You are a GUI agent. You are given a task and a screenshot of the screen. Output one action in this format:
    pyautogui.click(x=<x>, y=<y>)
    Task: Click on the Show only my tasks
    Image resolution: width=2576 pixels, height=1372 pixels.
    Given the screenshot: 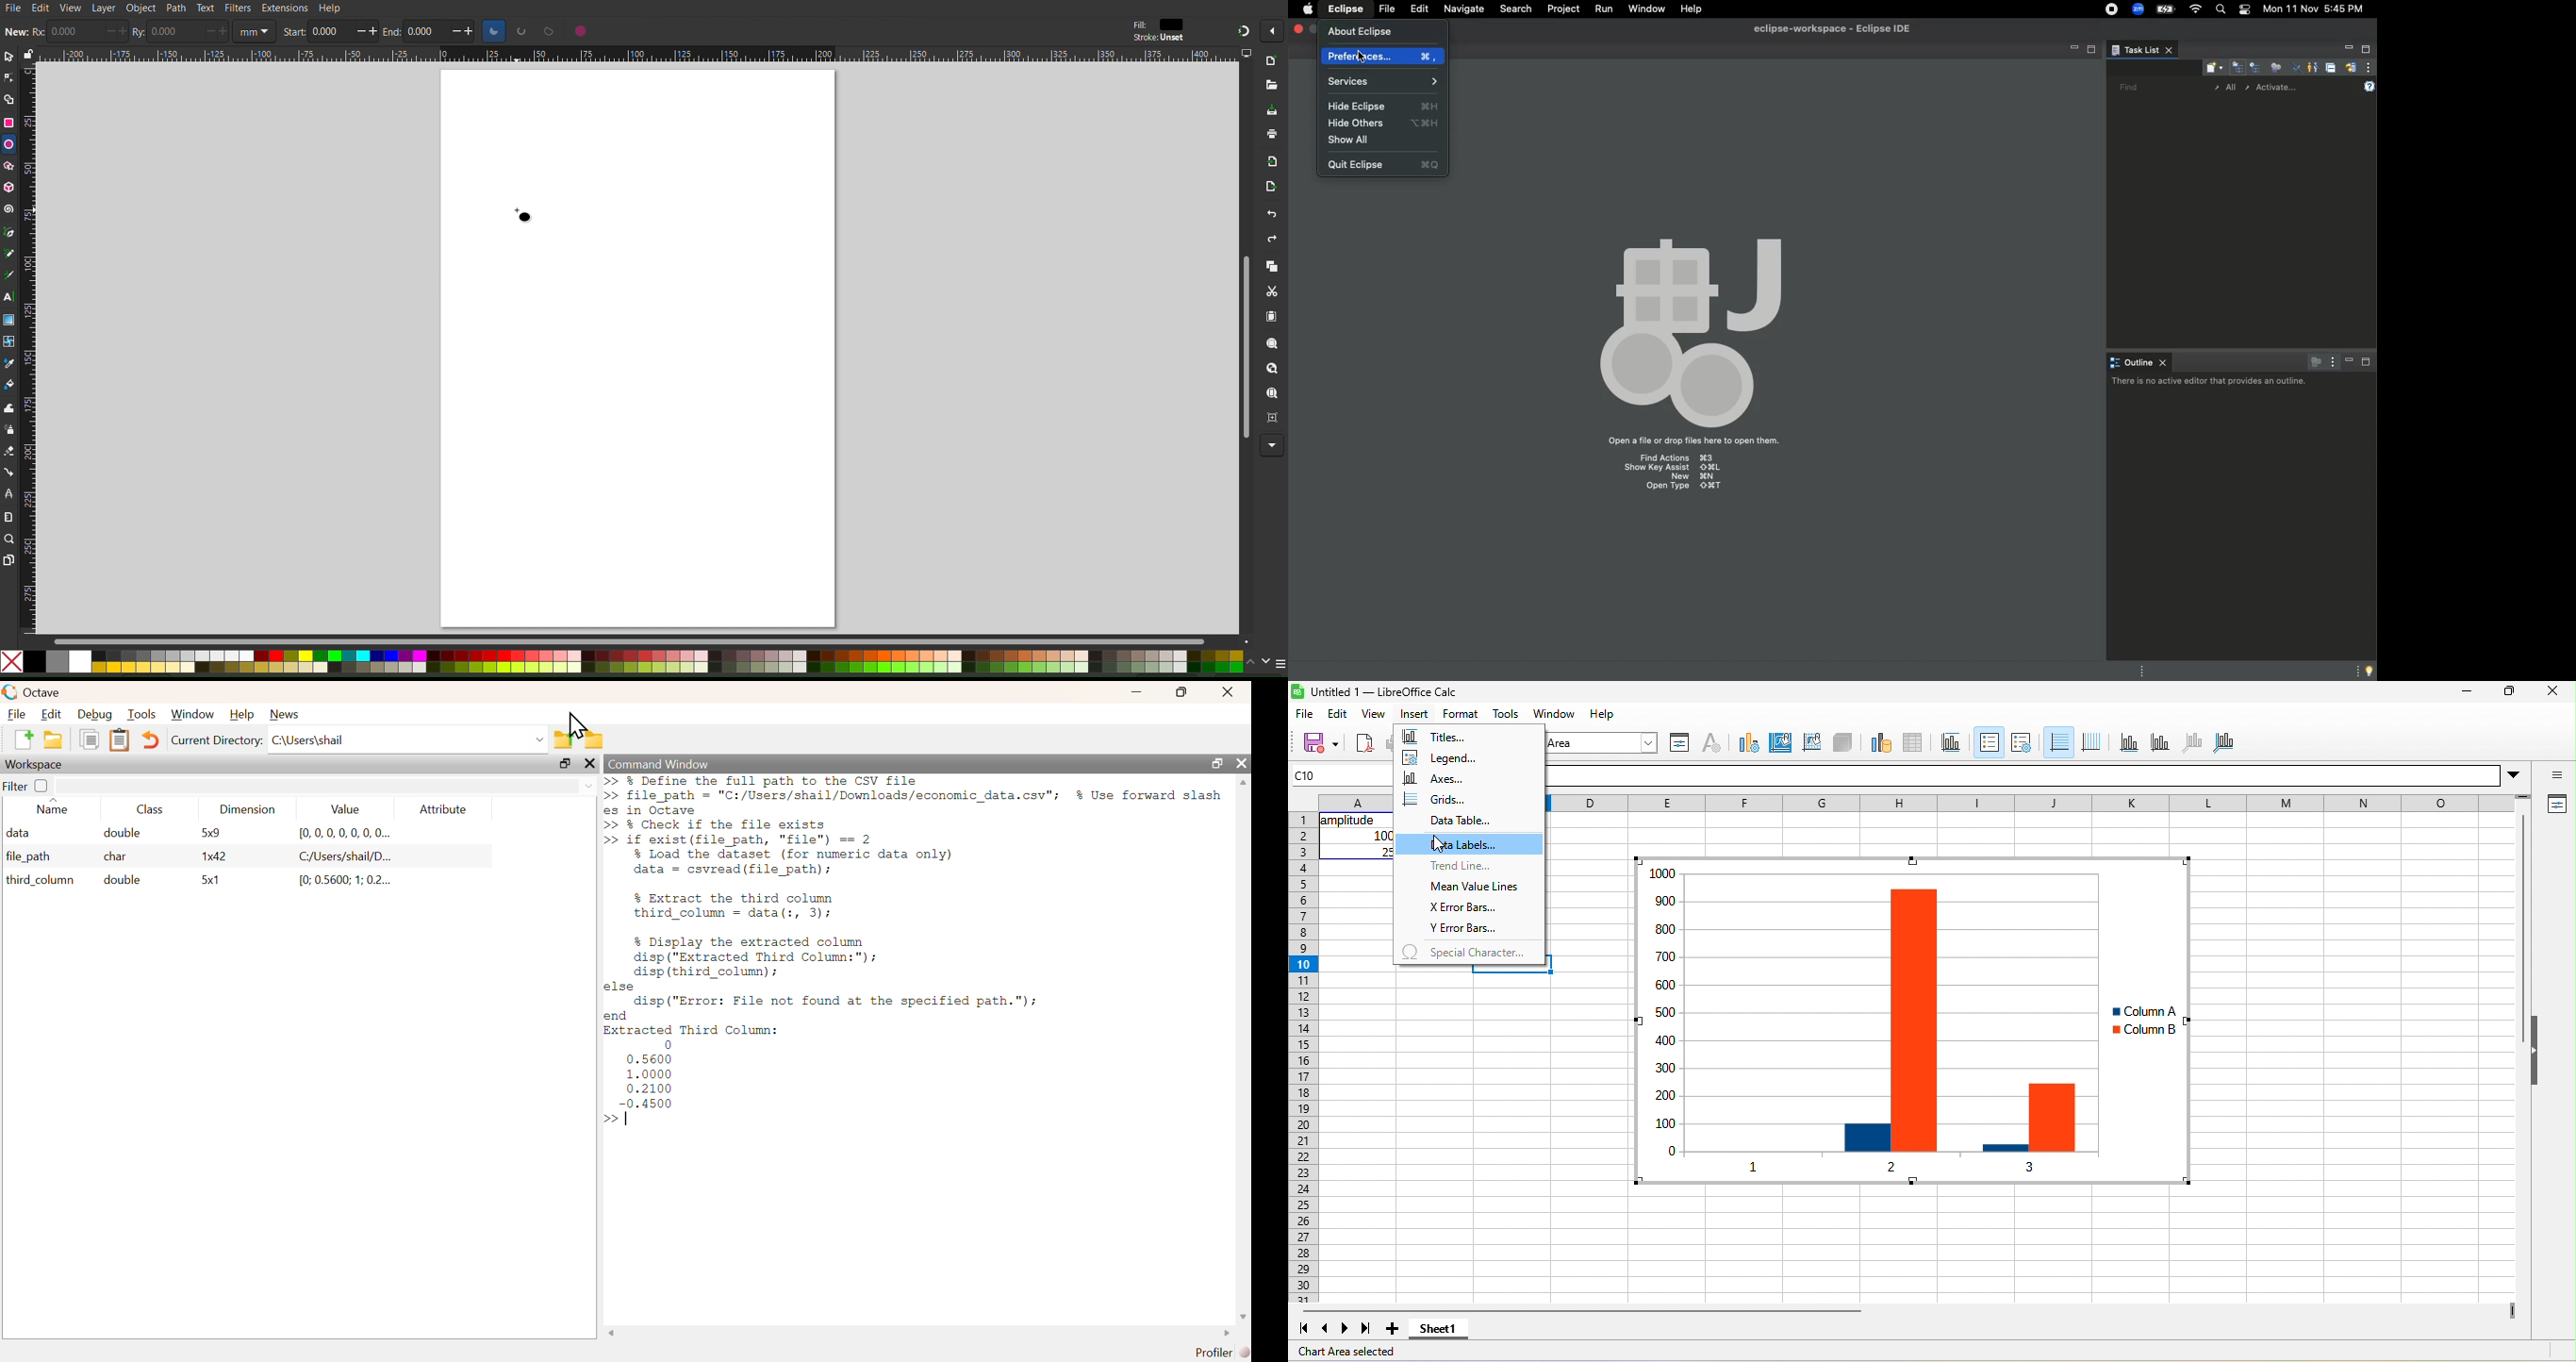 What is the action you would take?
    pyautogui.click(x=2313, y=67)
    